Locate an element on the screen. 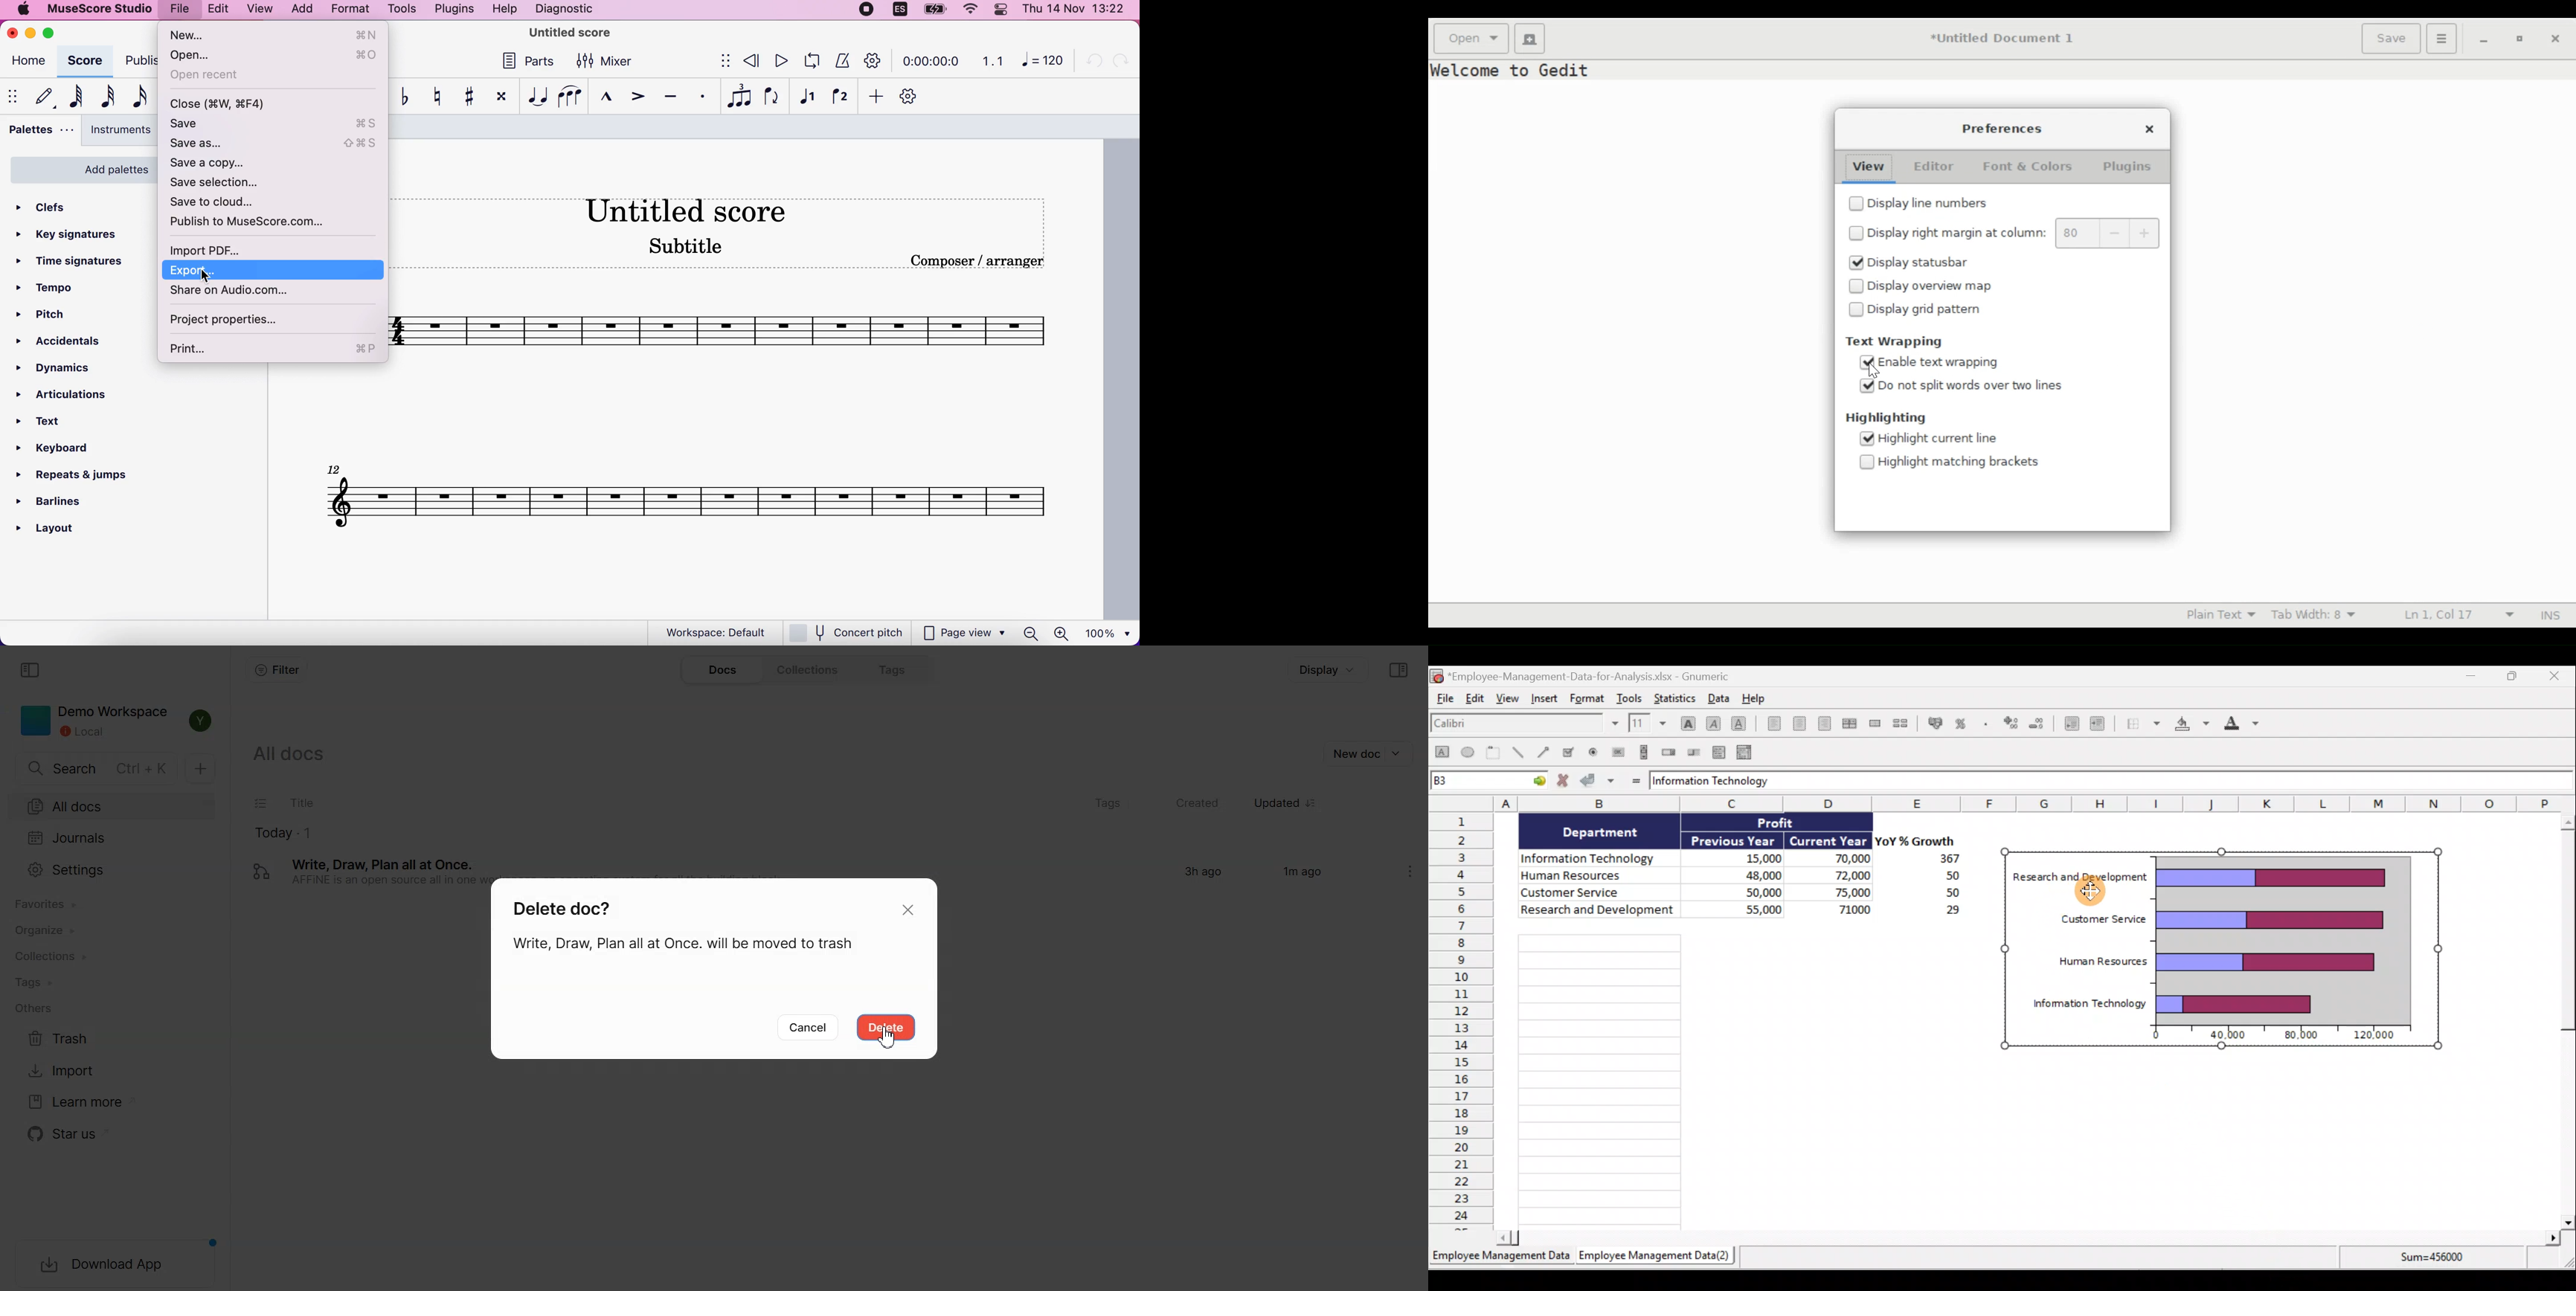 Image resolution: width=2576 pixels, height=1316 pixels. time and date is located at coordinates (1077, 11).